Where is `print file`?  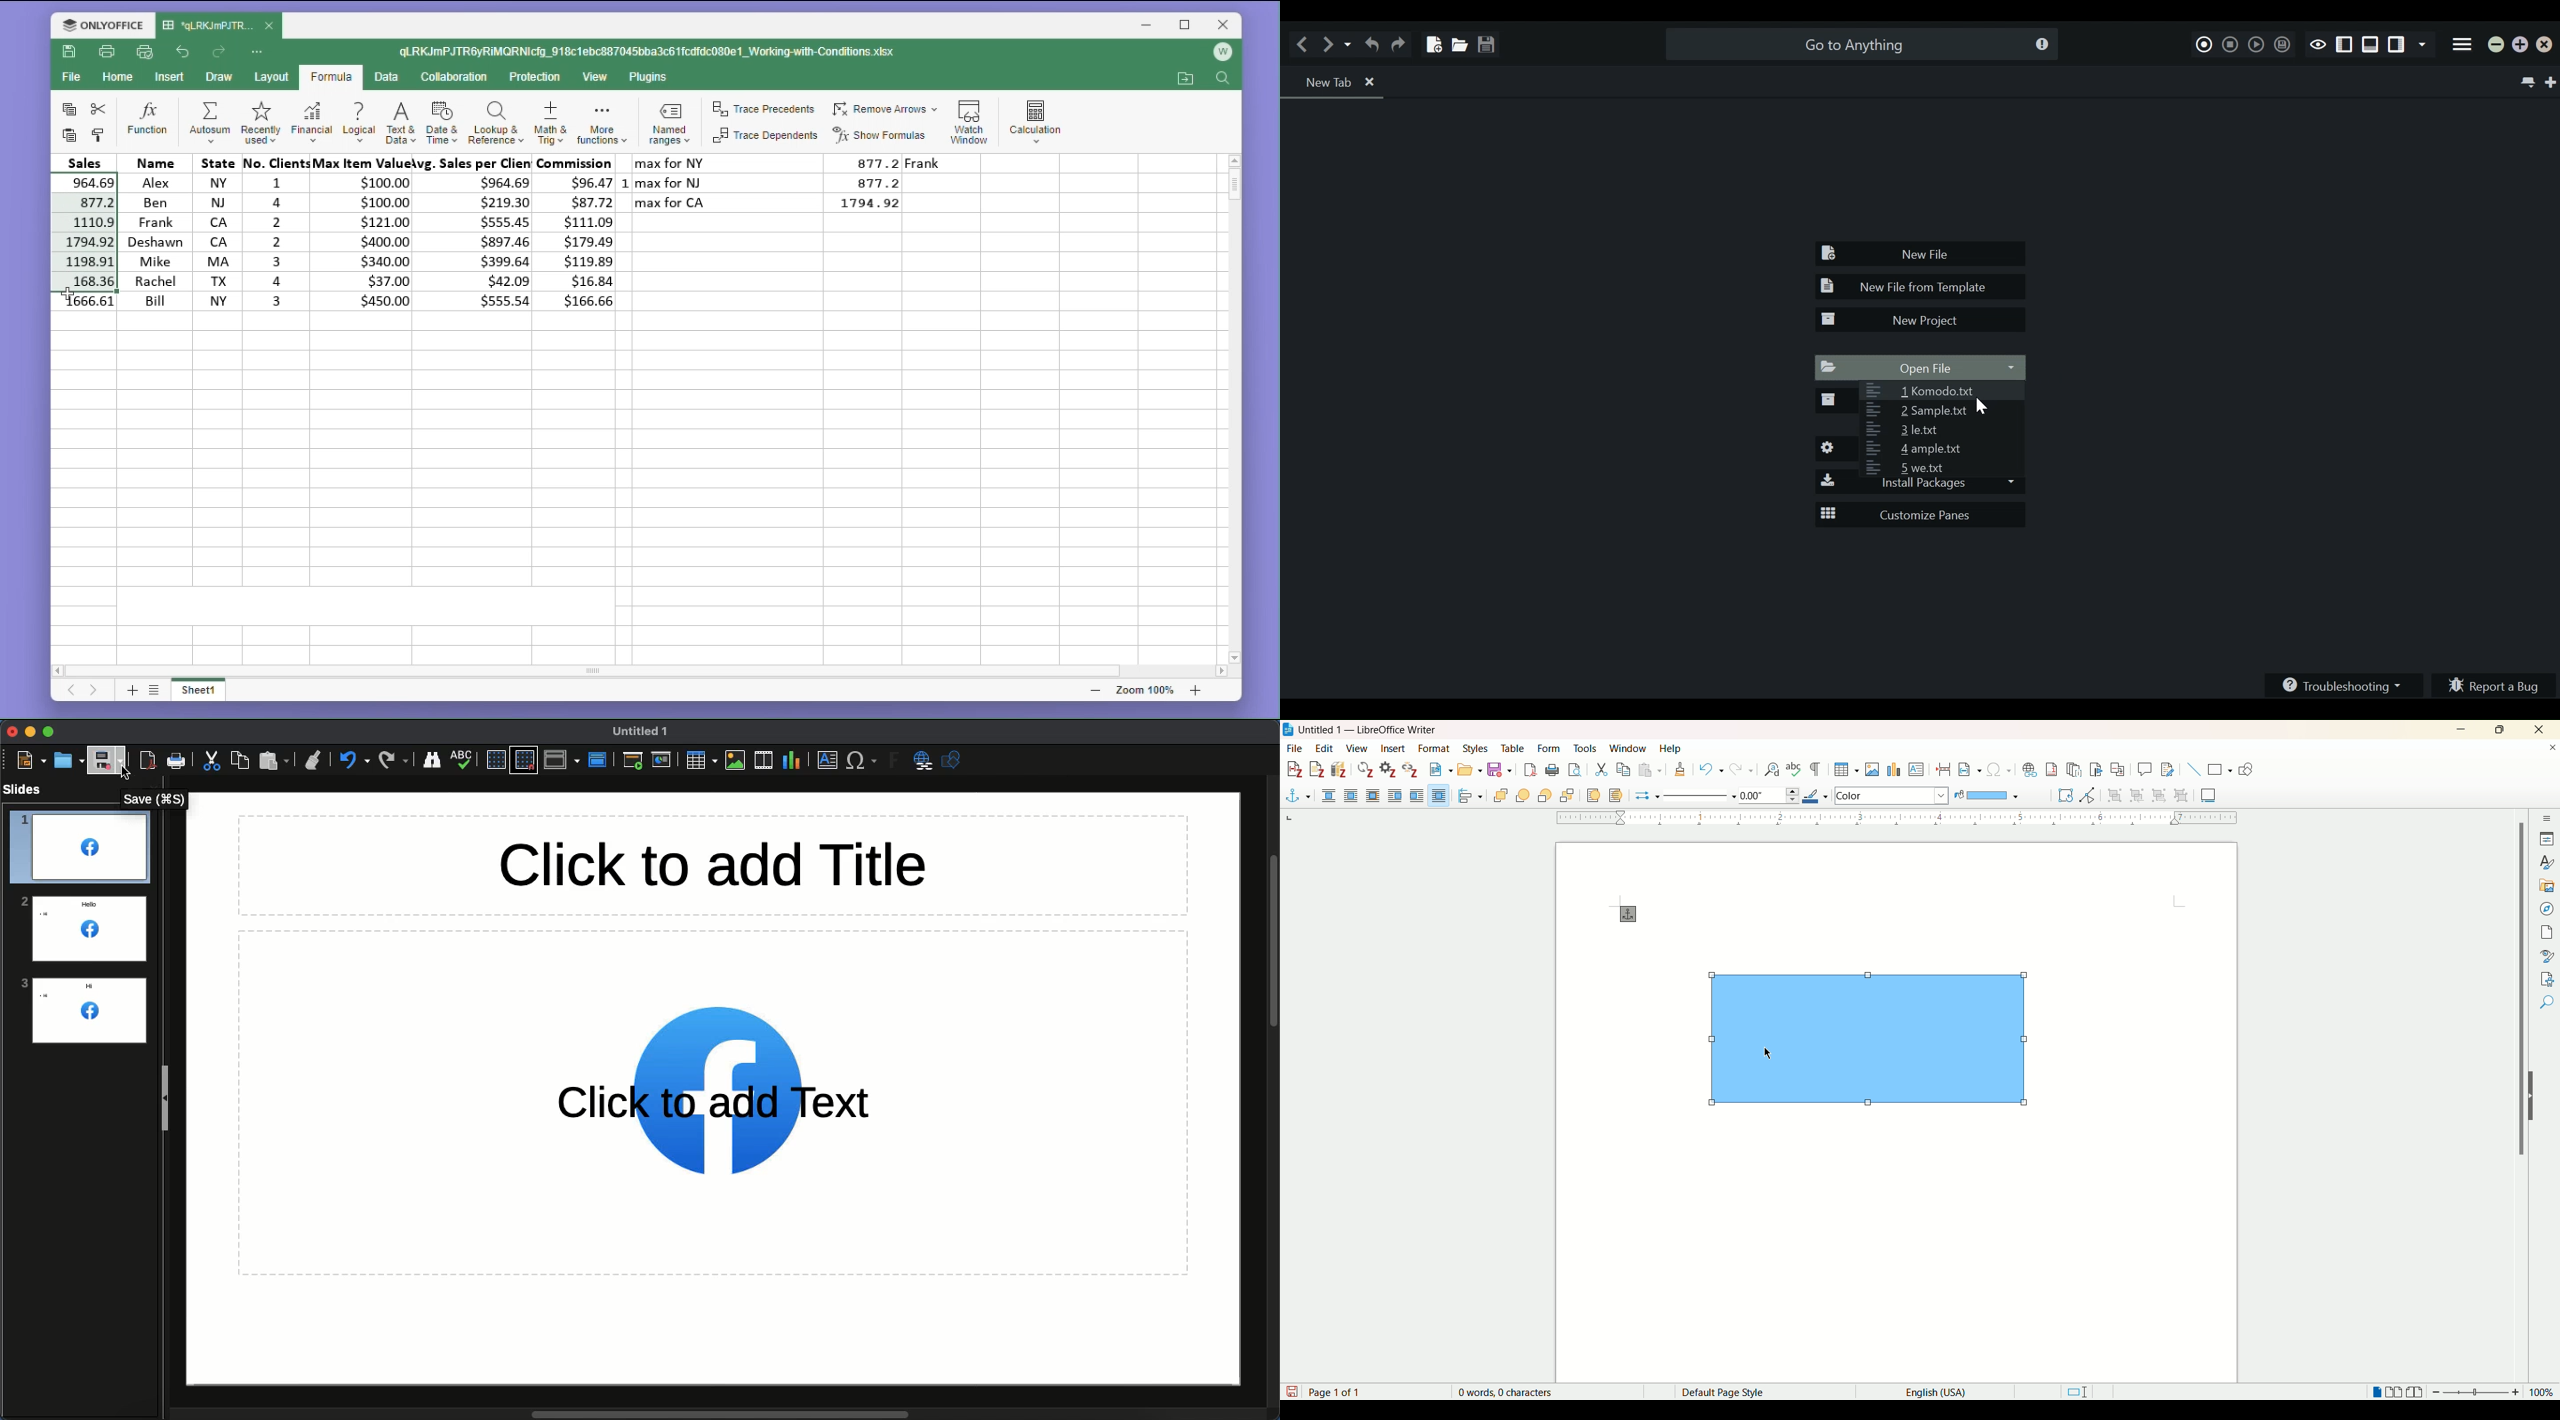
print file is located at coordinates (108, 53).